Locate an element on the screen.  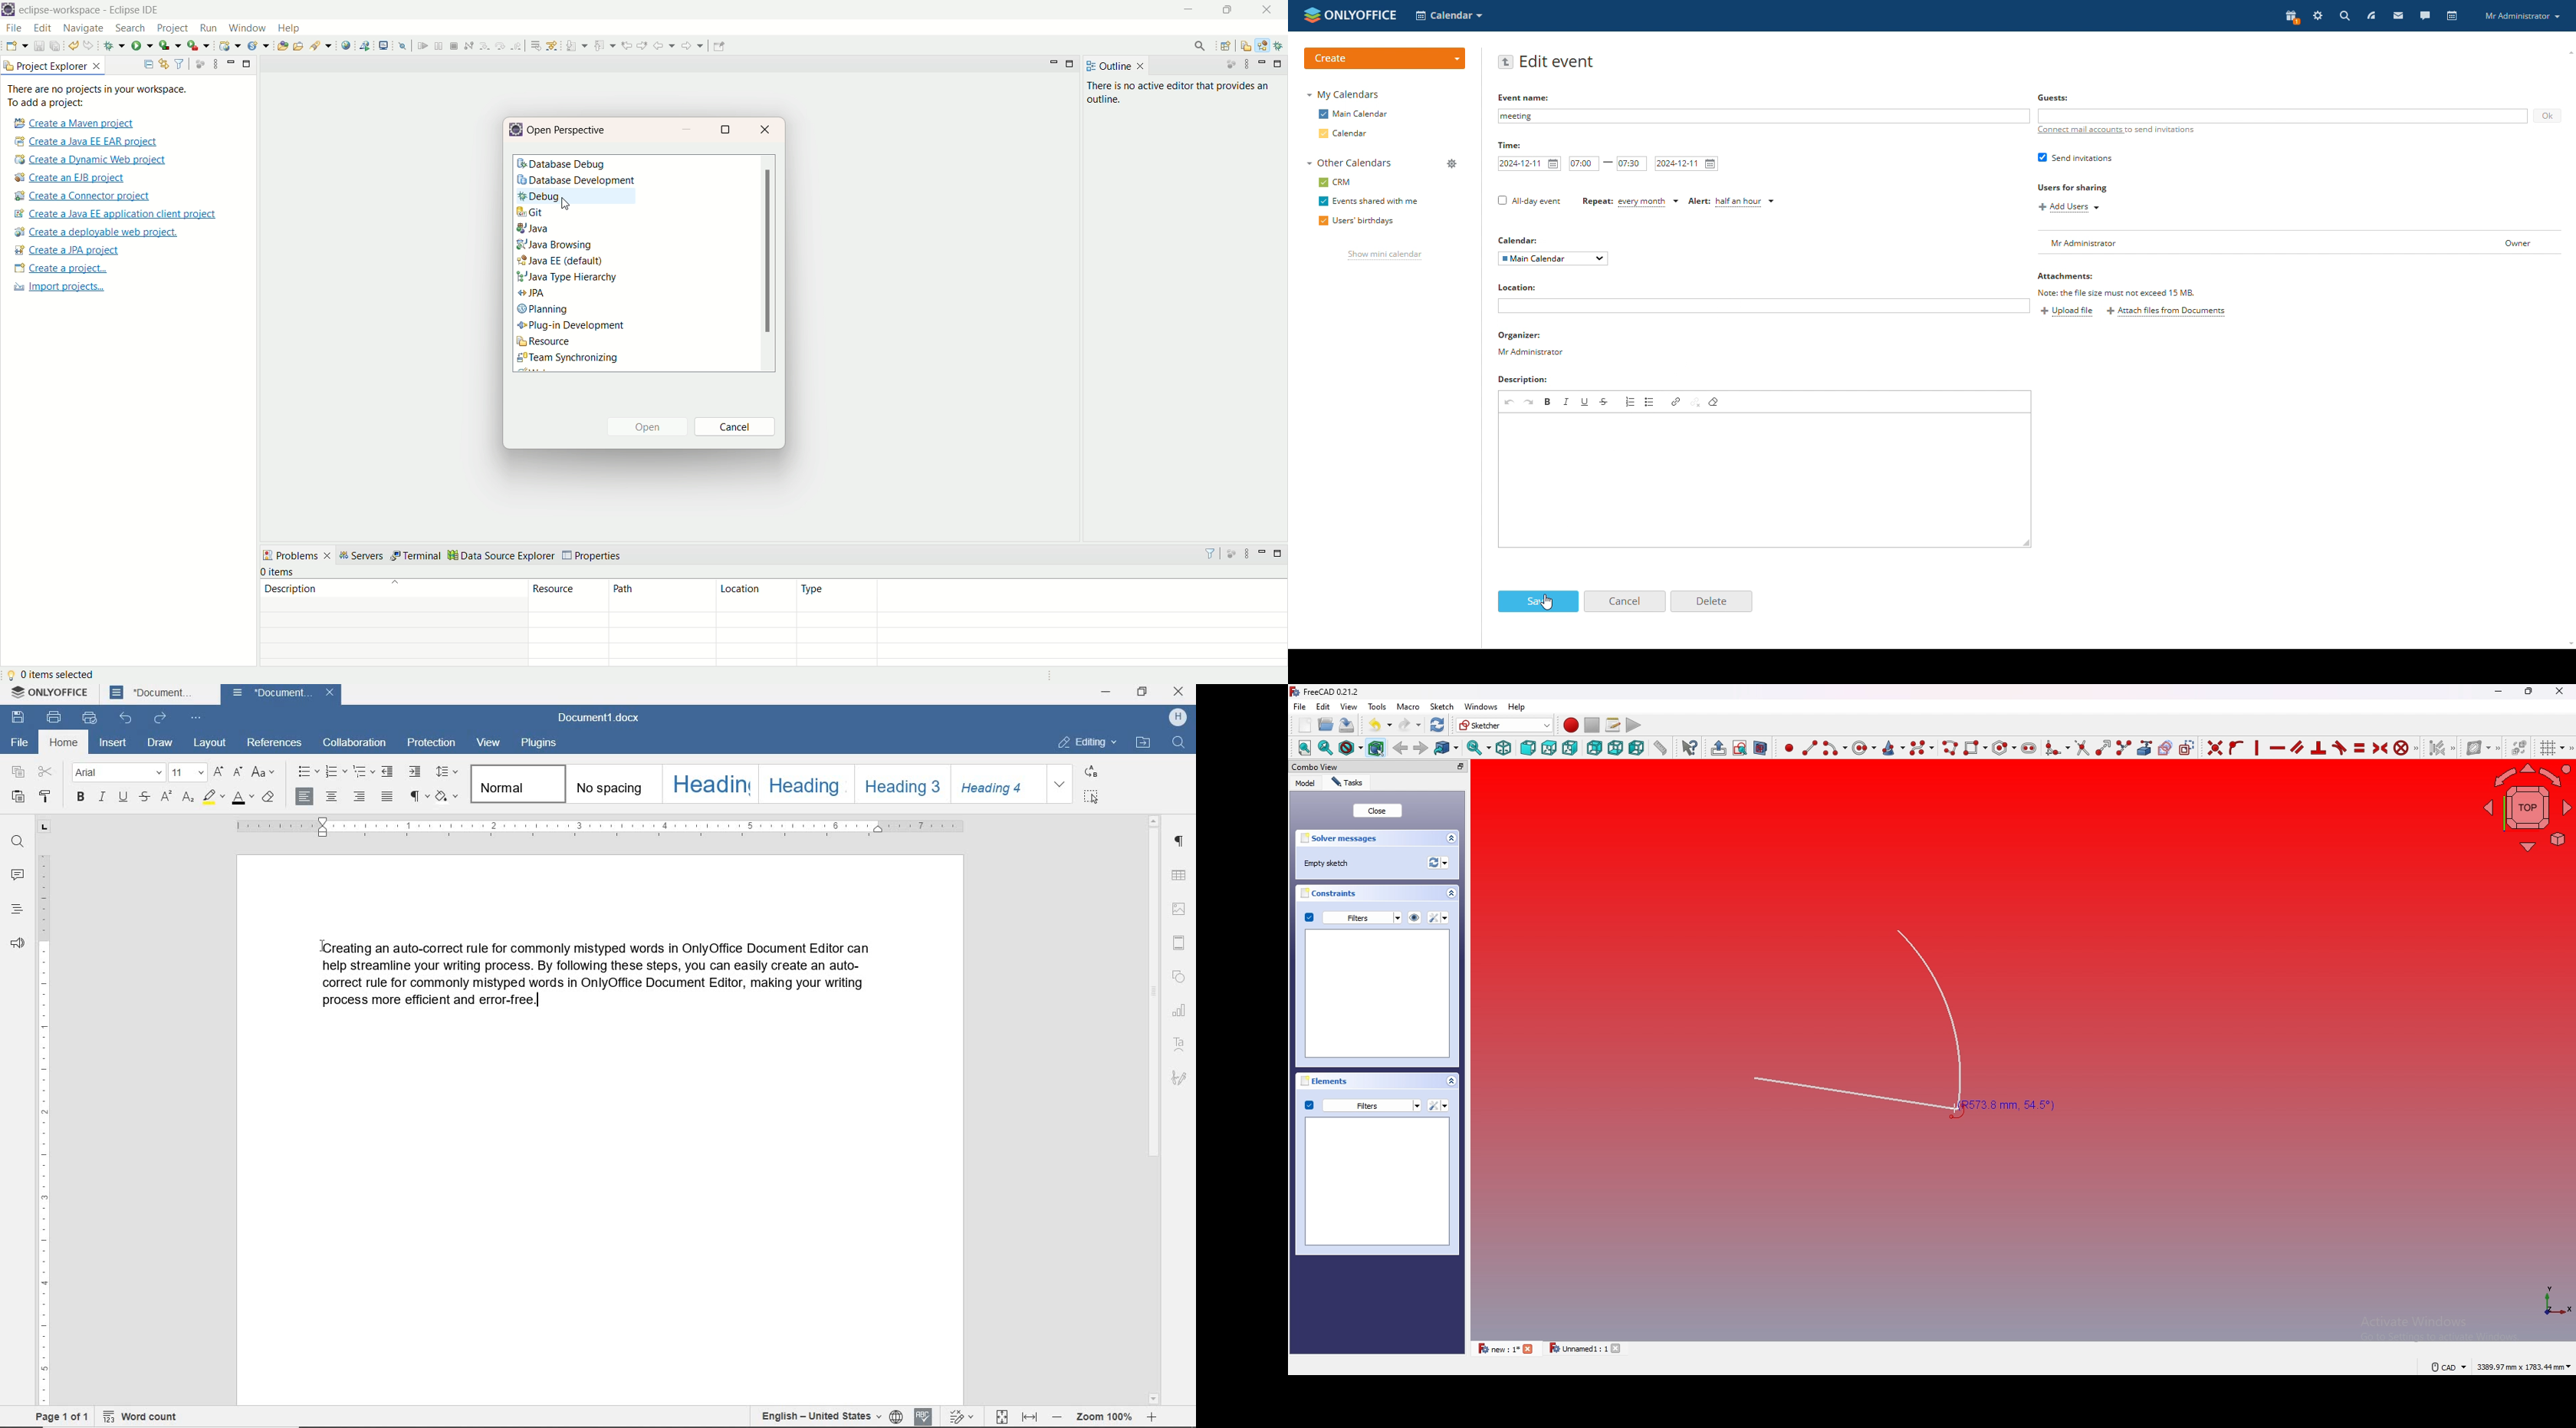
subscript is located at coordinates (188, 796).